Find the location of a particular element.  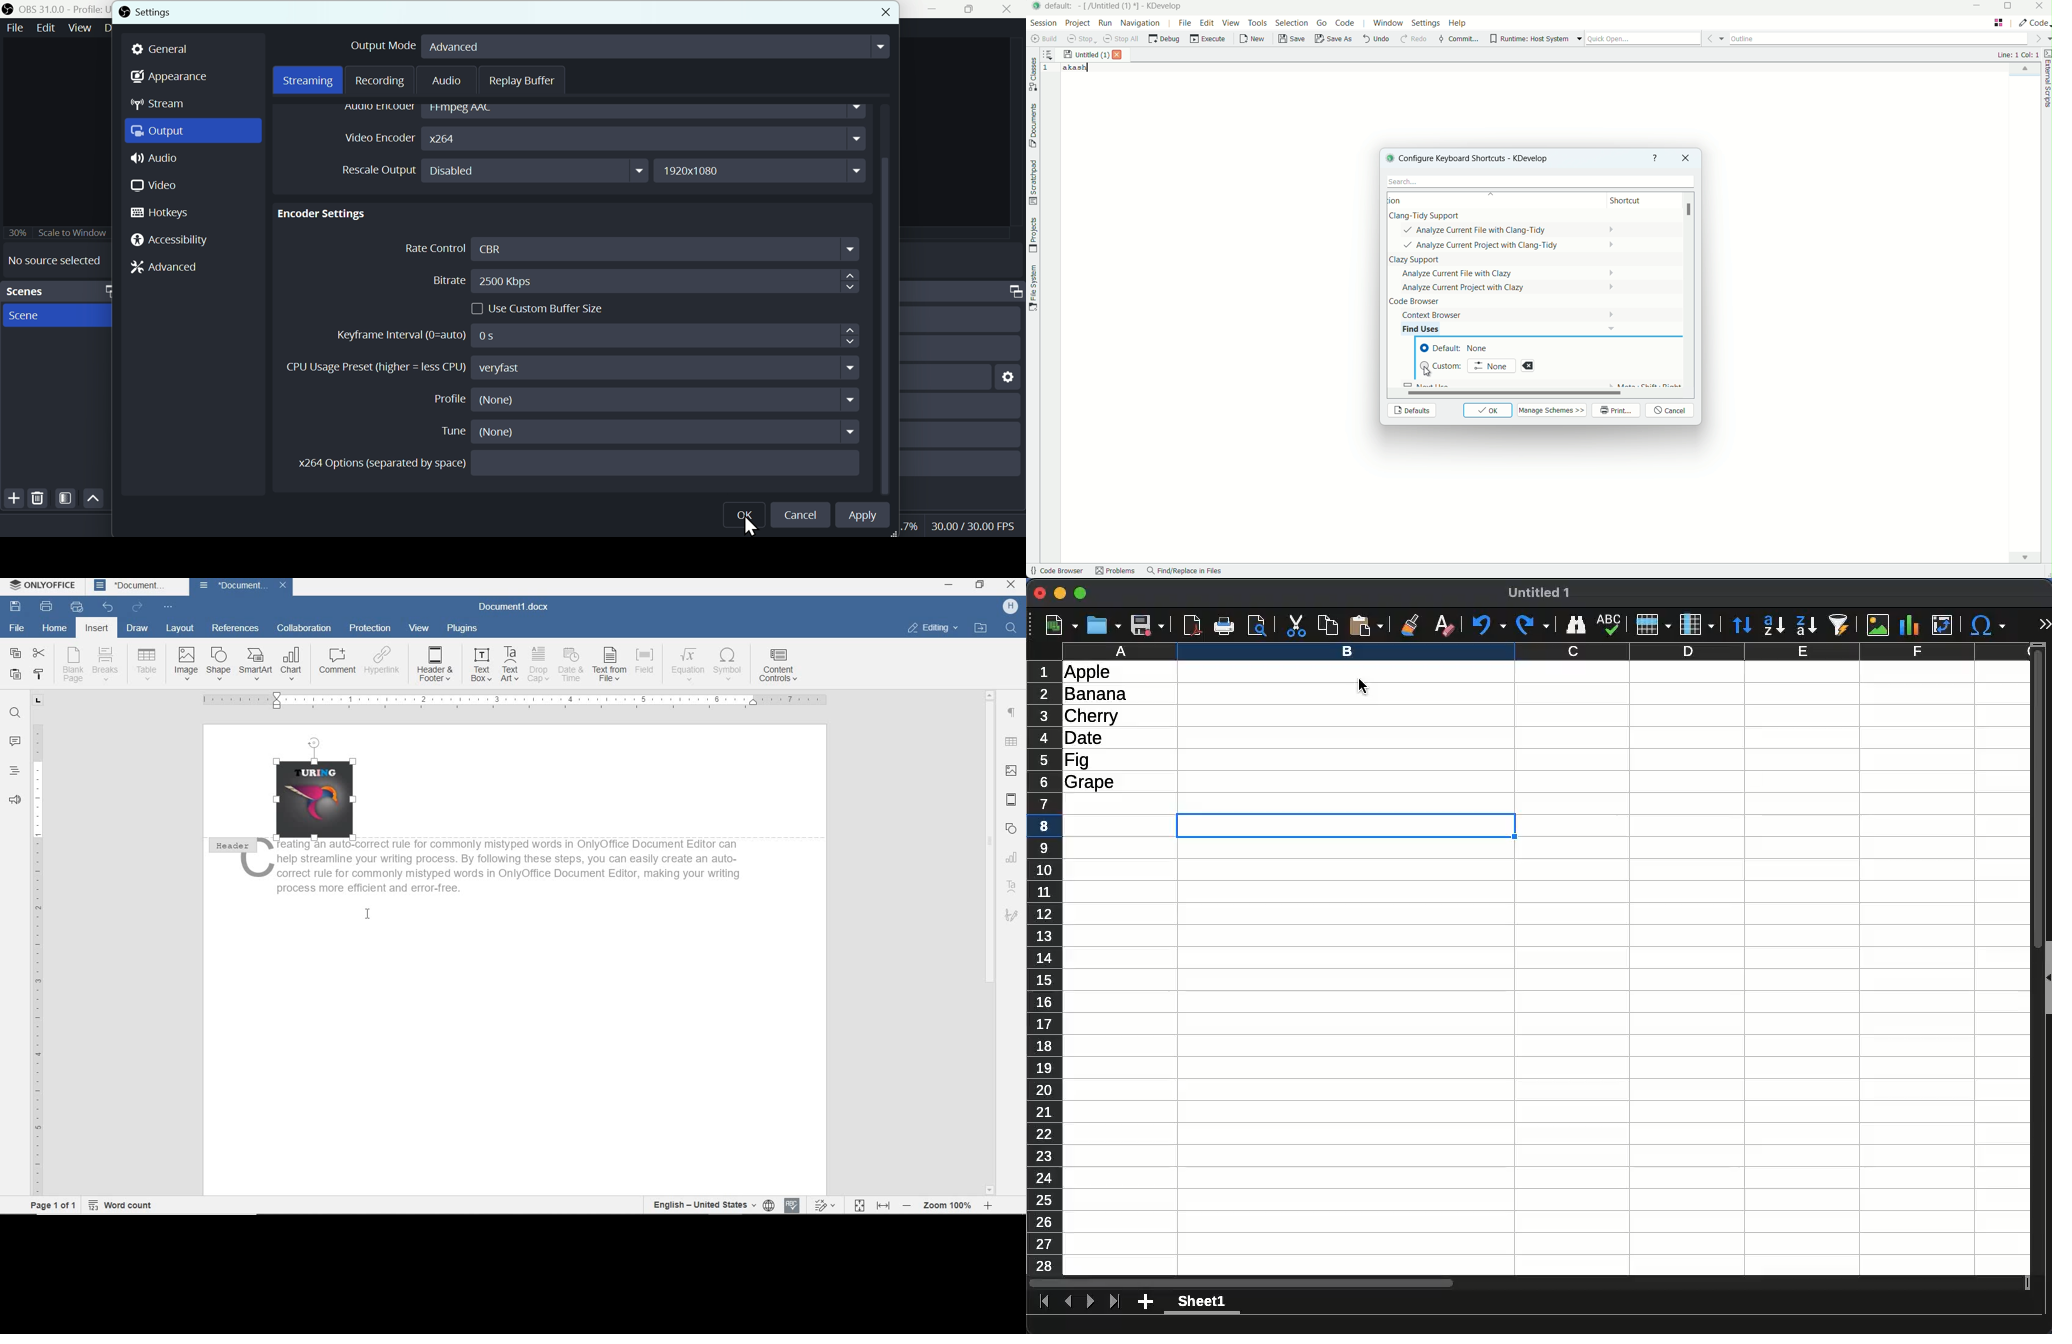

COPY STYLE is located at coordinates (40, 674).